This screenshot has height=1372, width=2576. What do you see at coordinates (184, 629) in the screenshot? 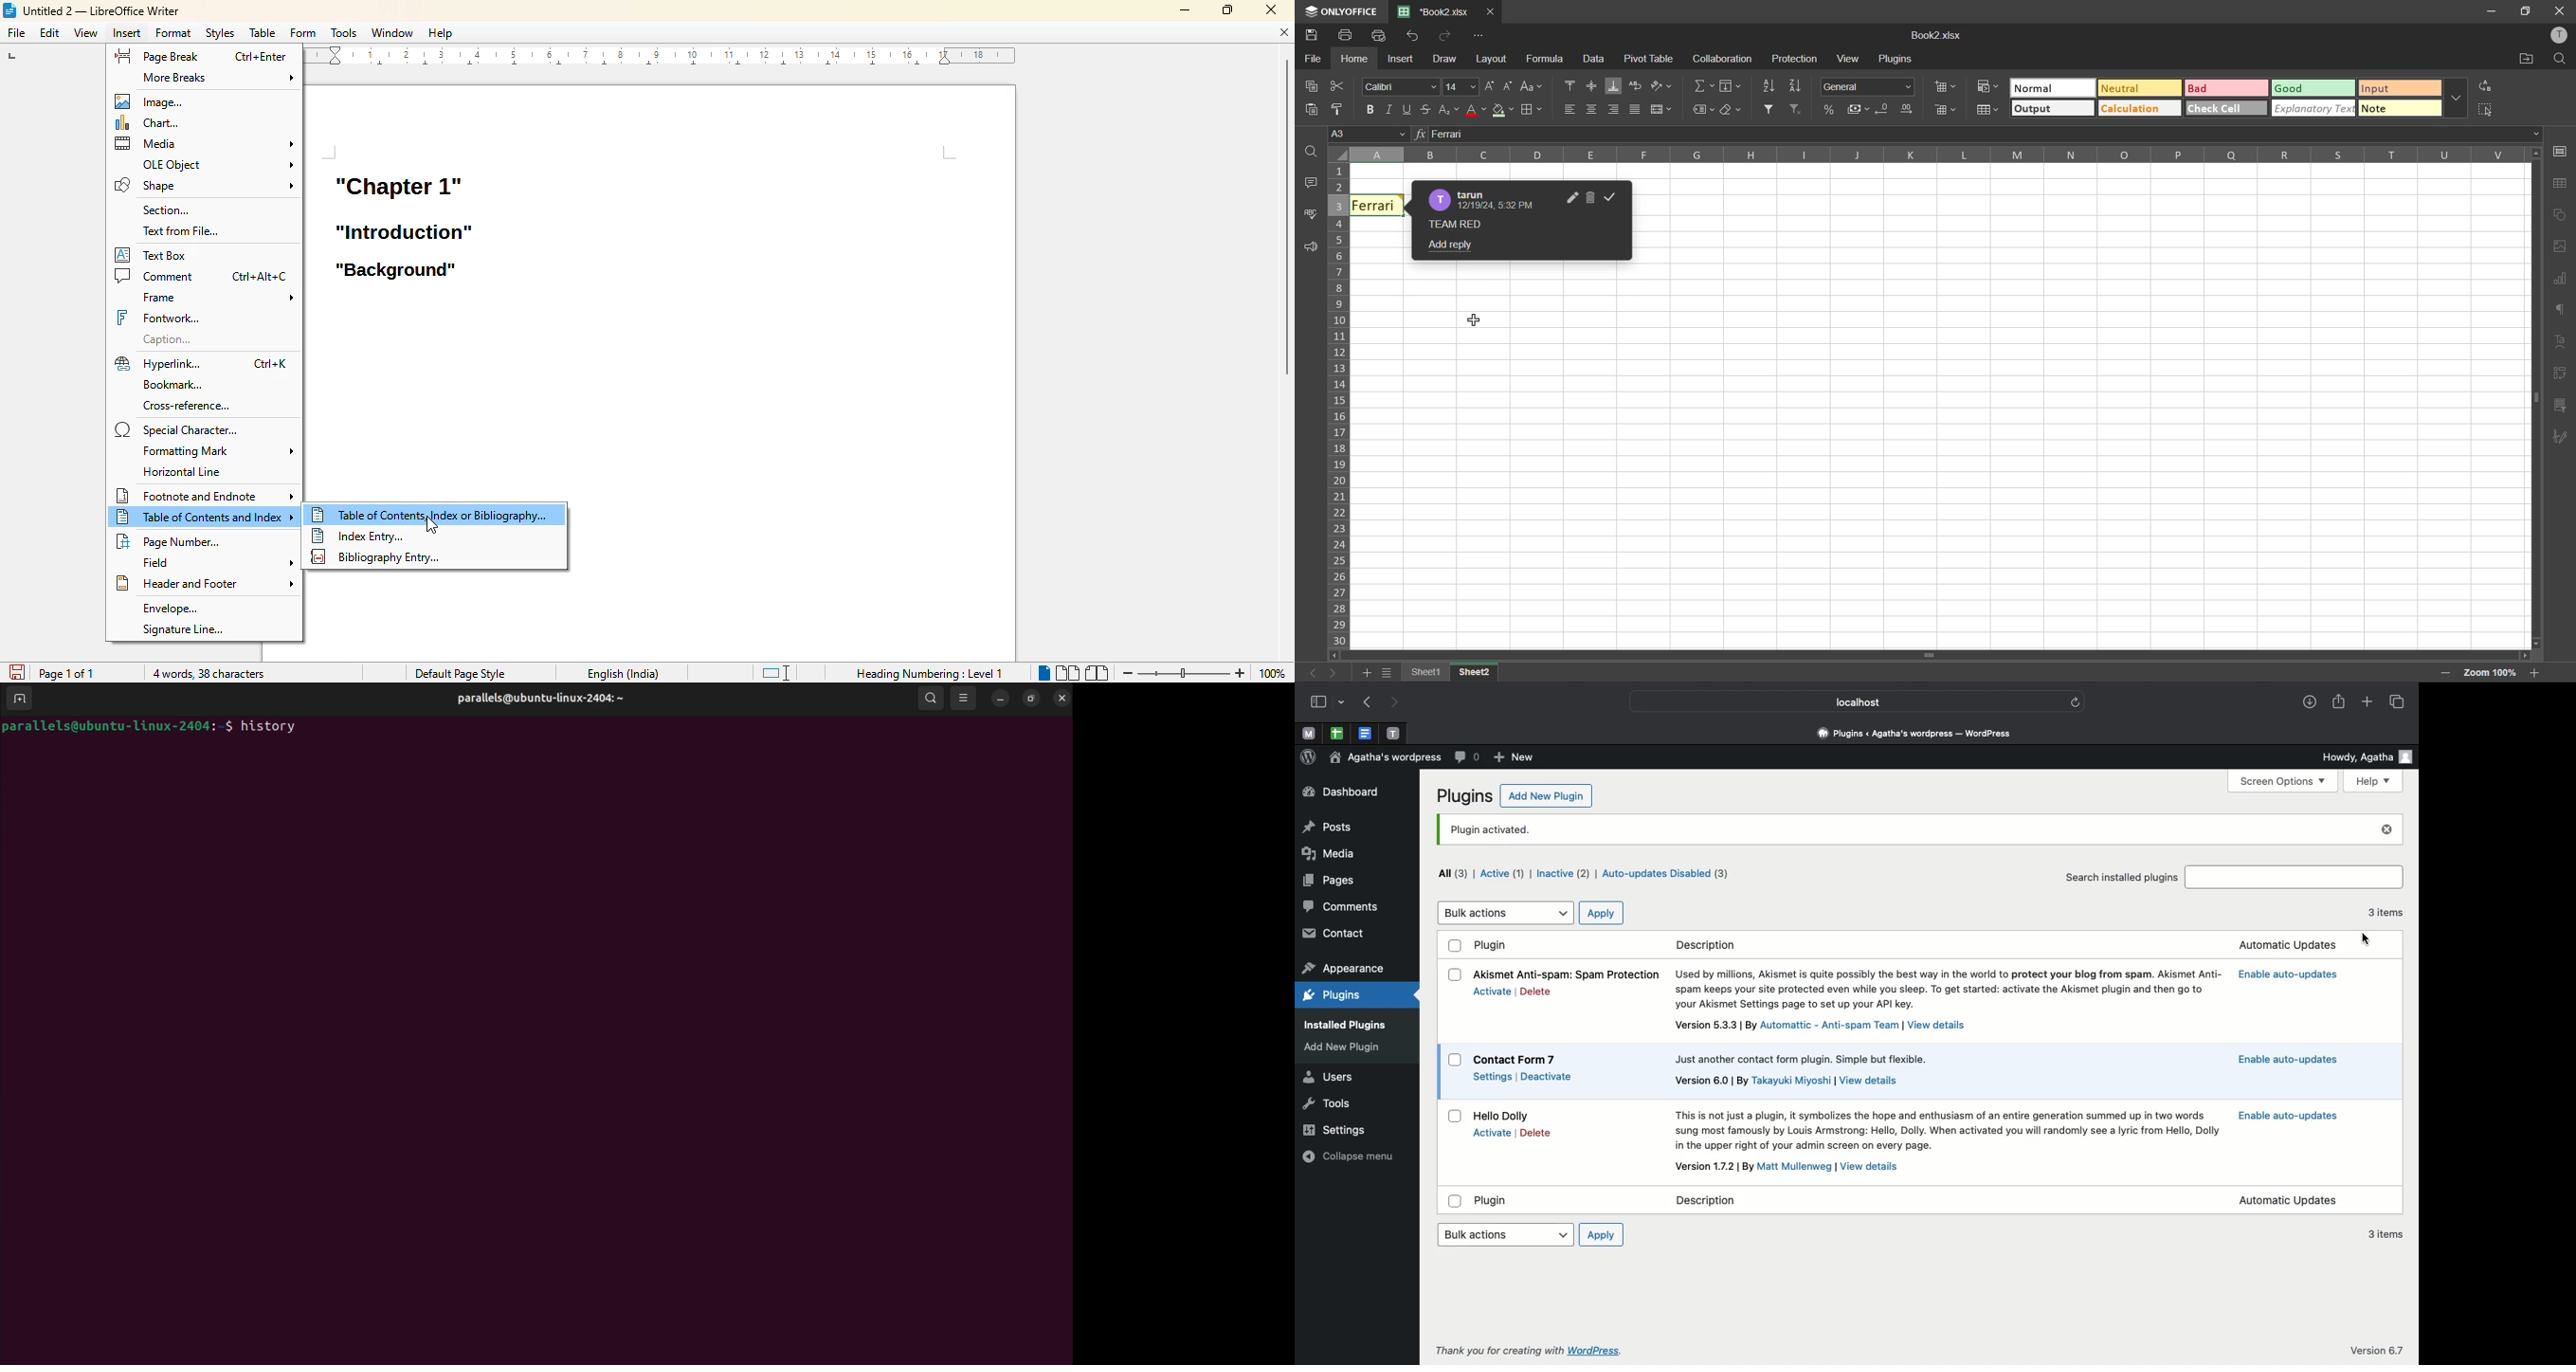
I see `signature line` at bounding box center [184, 629].